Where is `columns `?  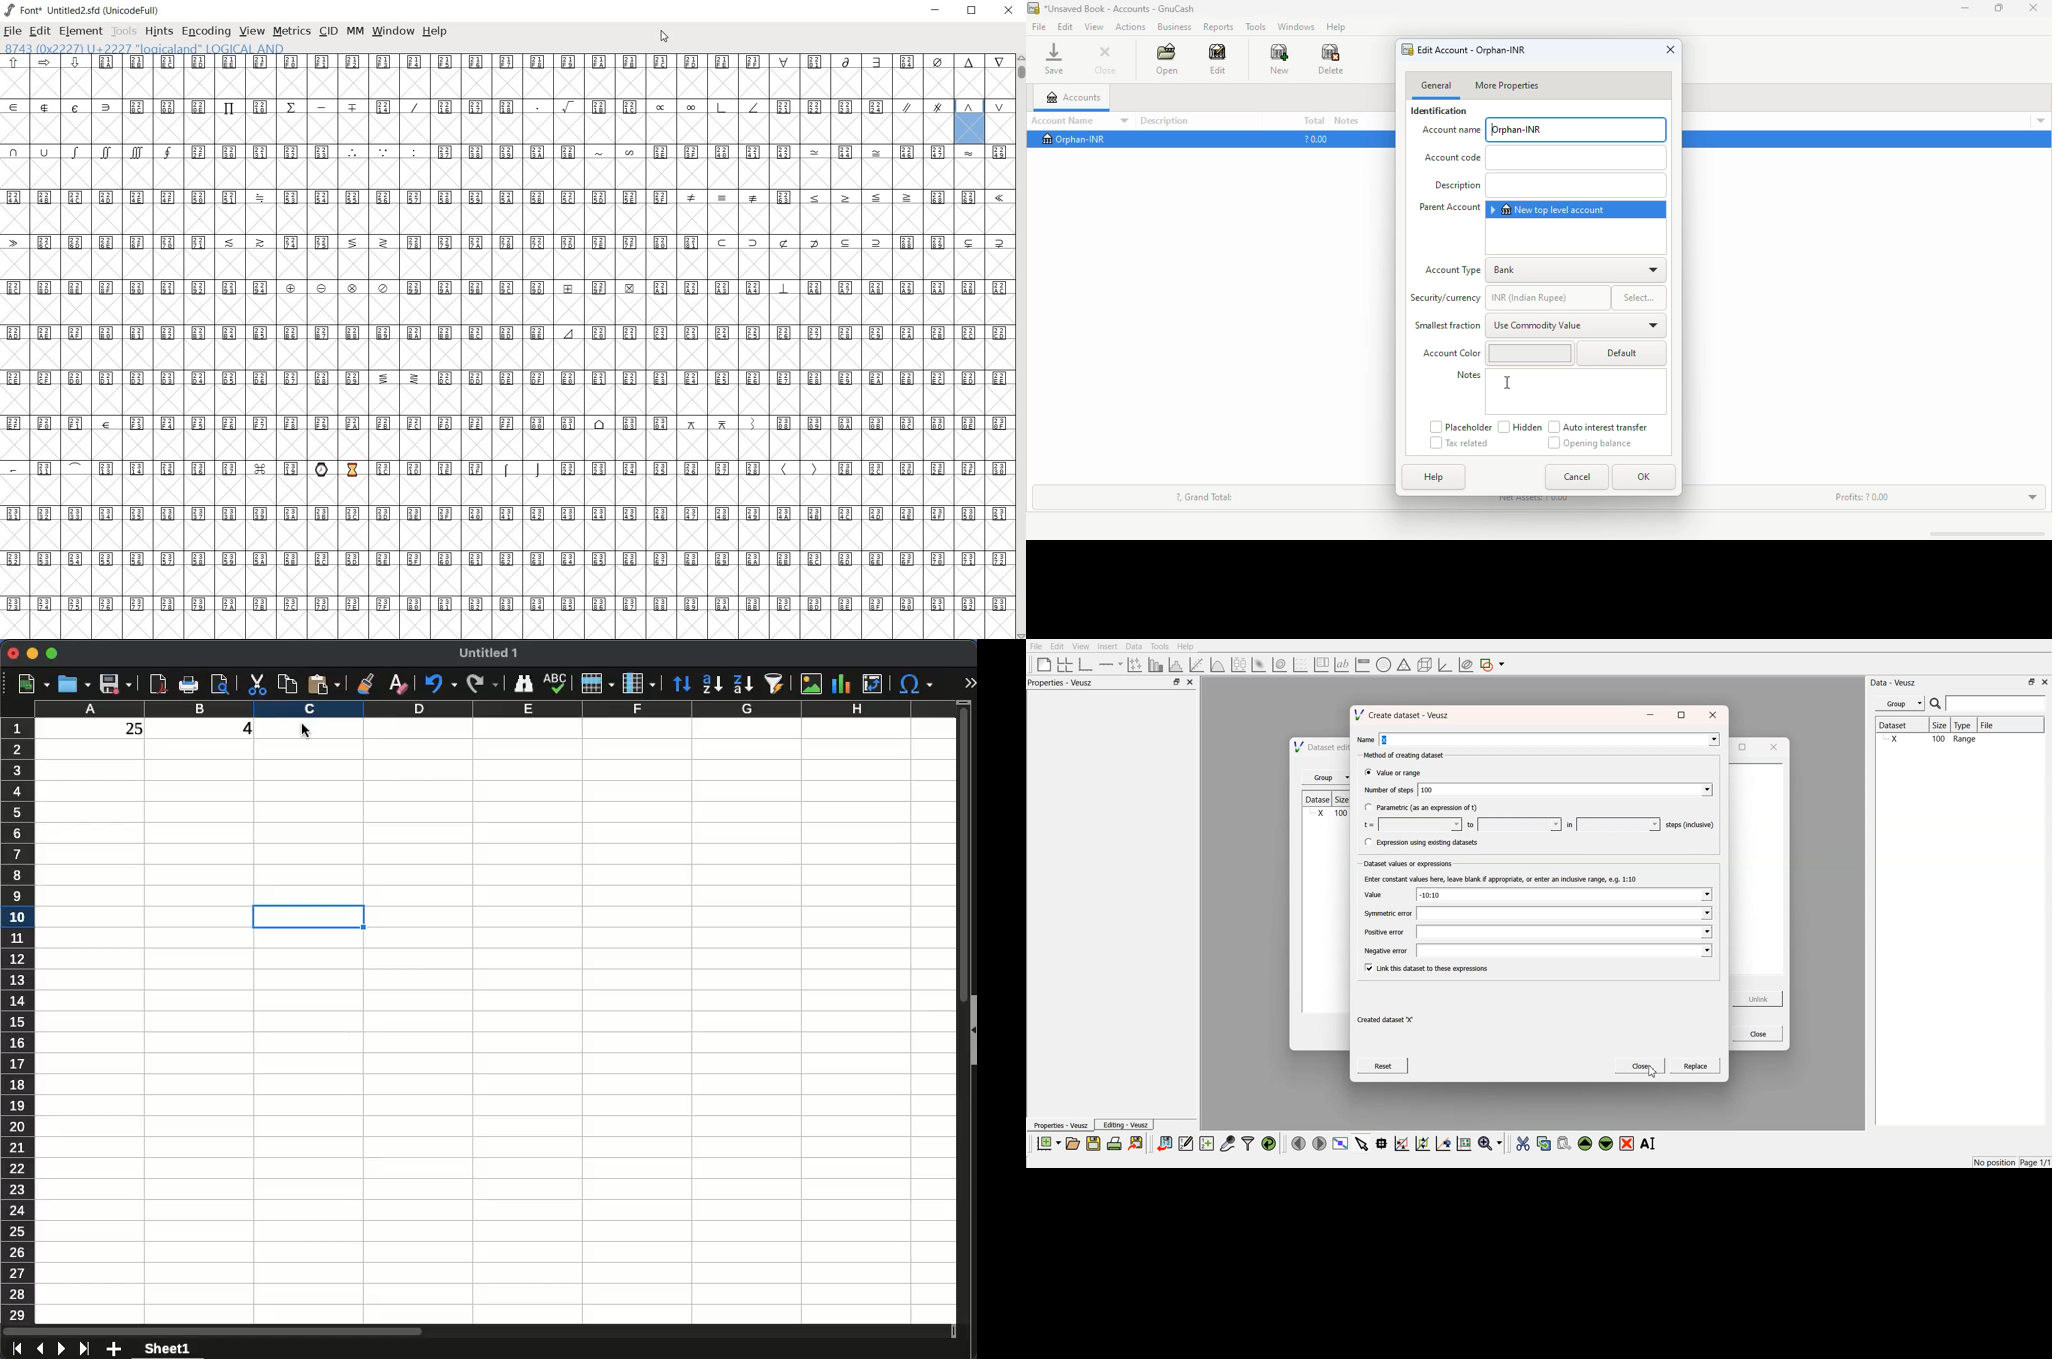
columns  is located at coordinates (490, 709).